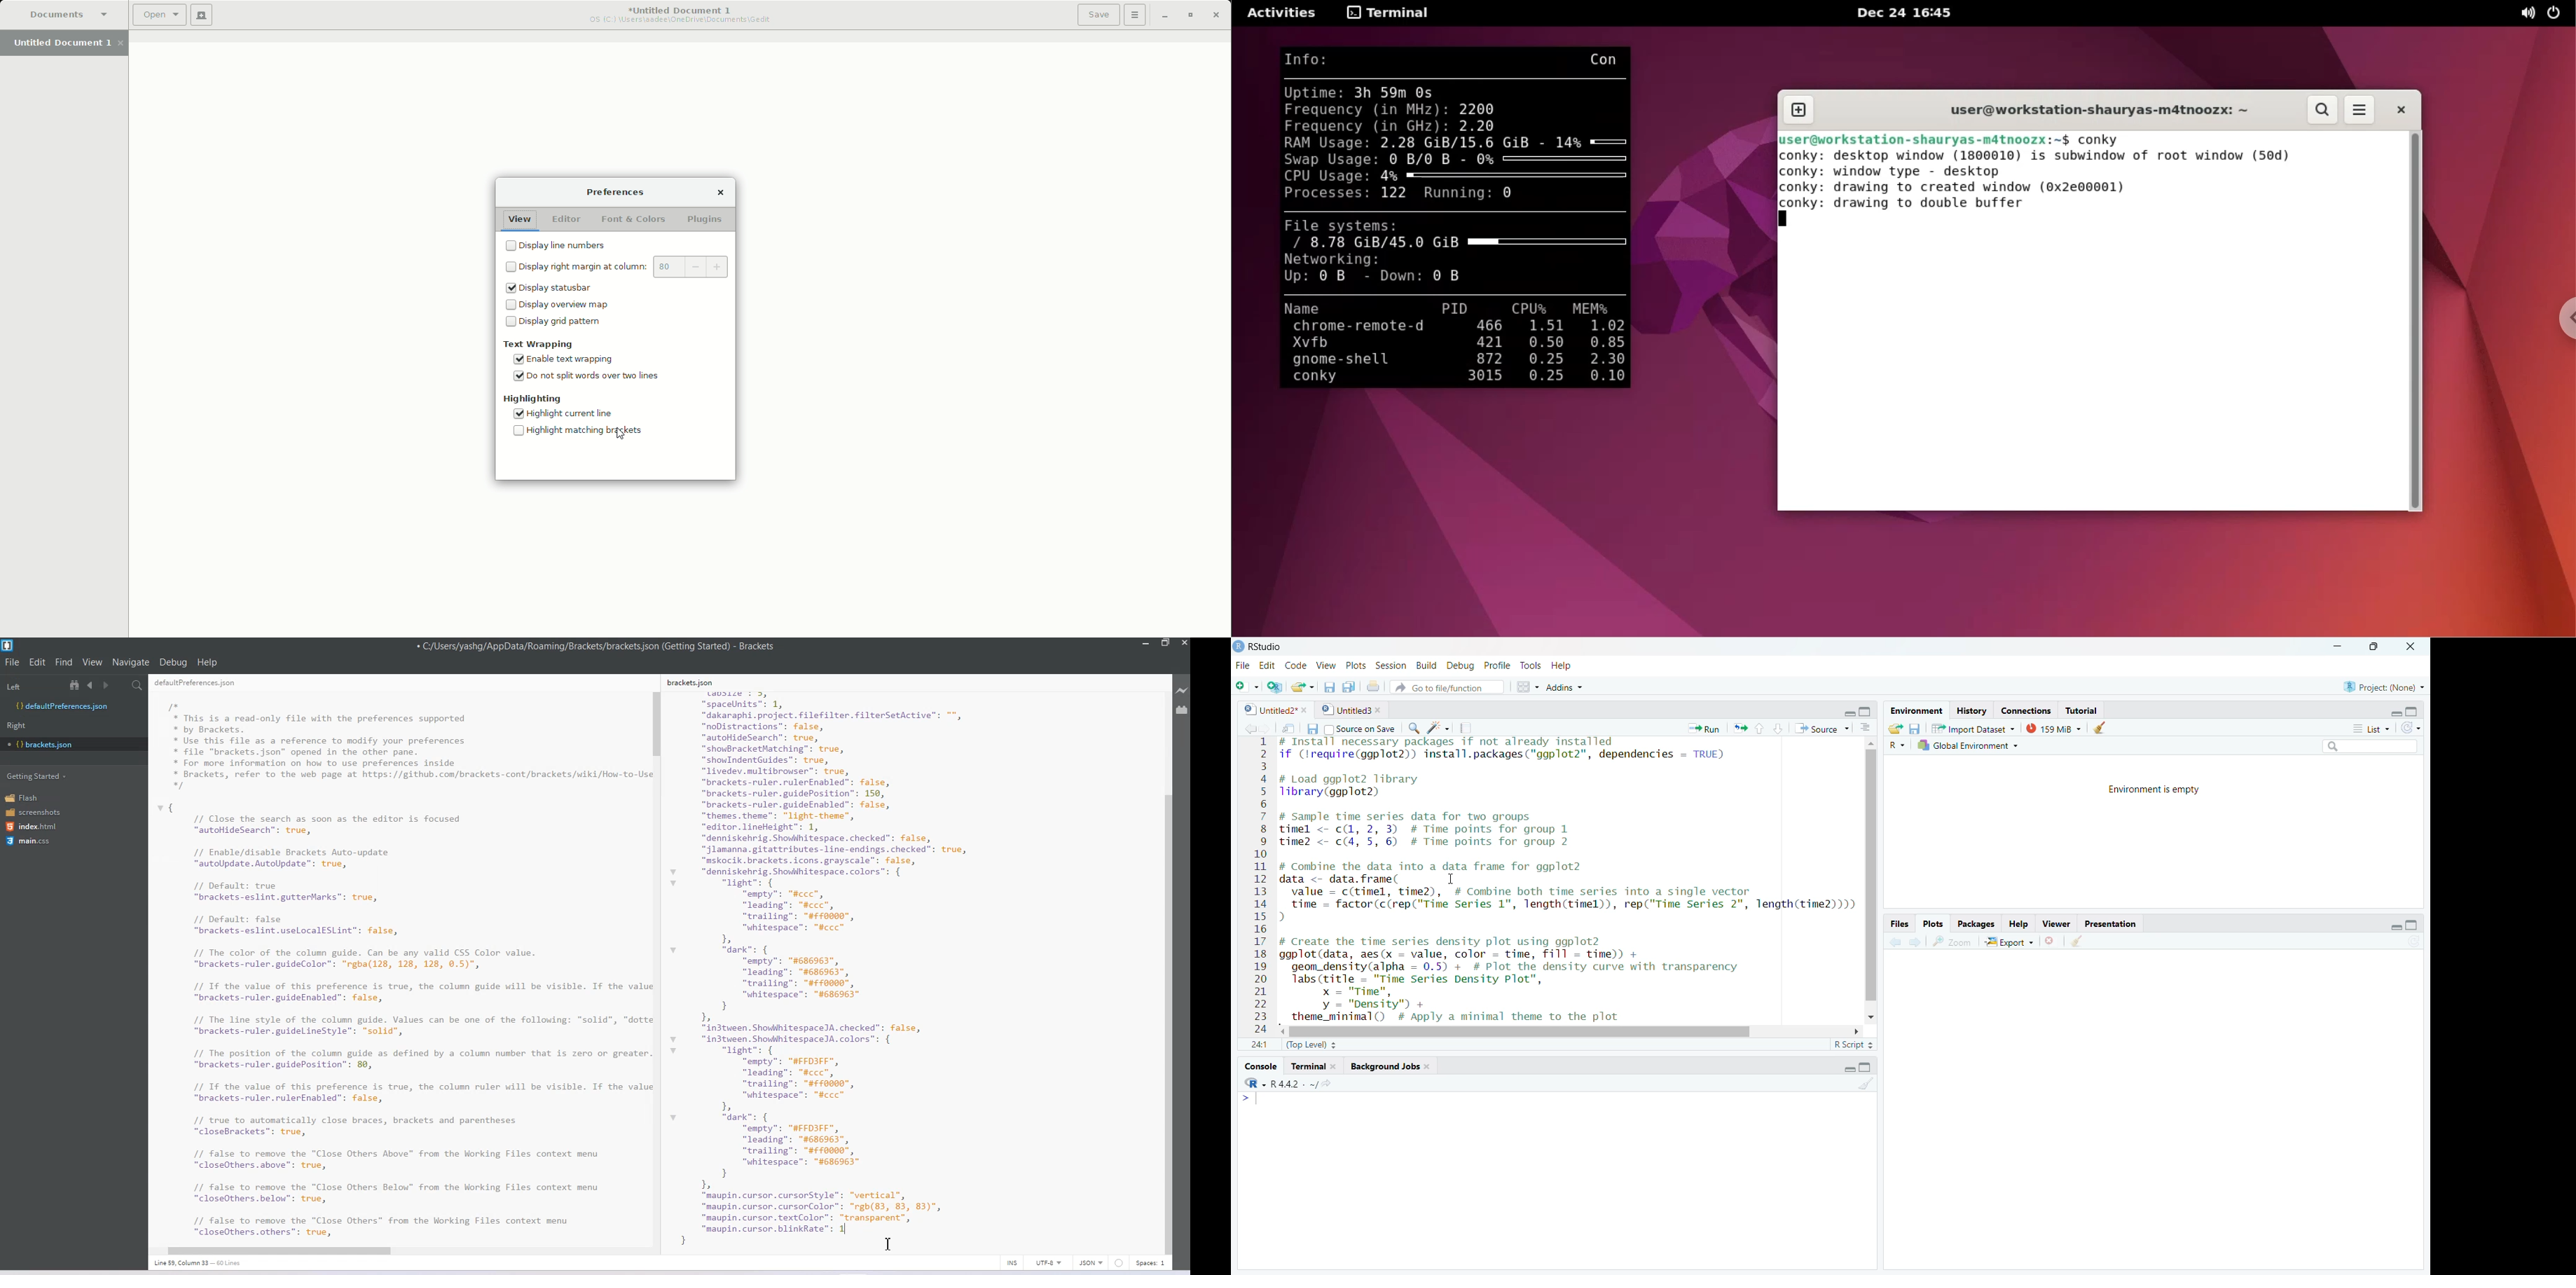  What do you see at coordinates (2098, 728) in the screenshot?
I see `clean` at bounding box center [2098, 728].